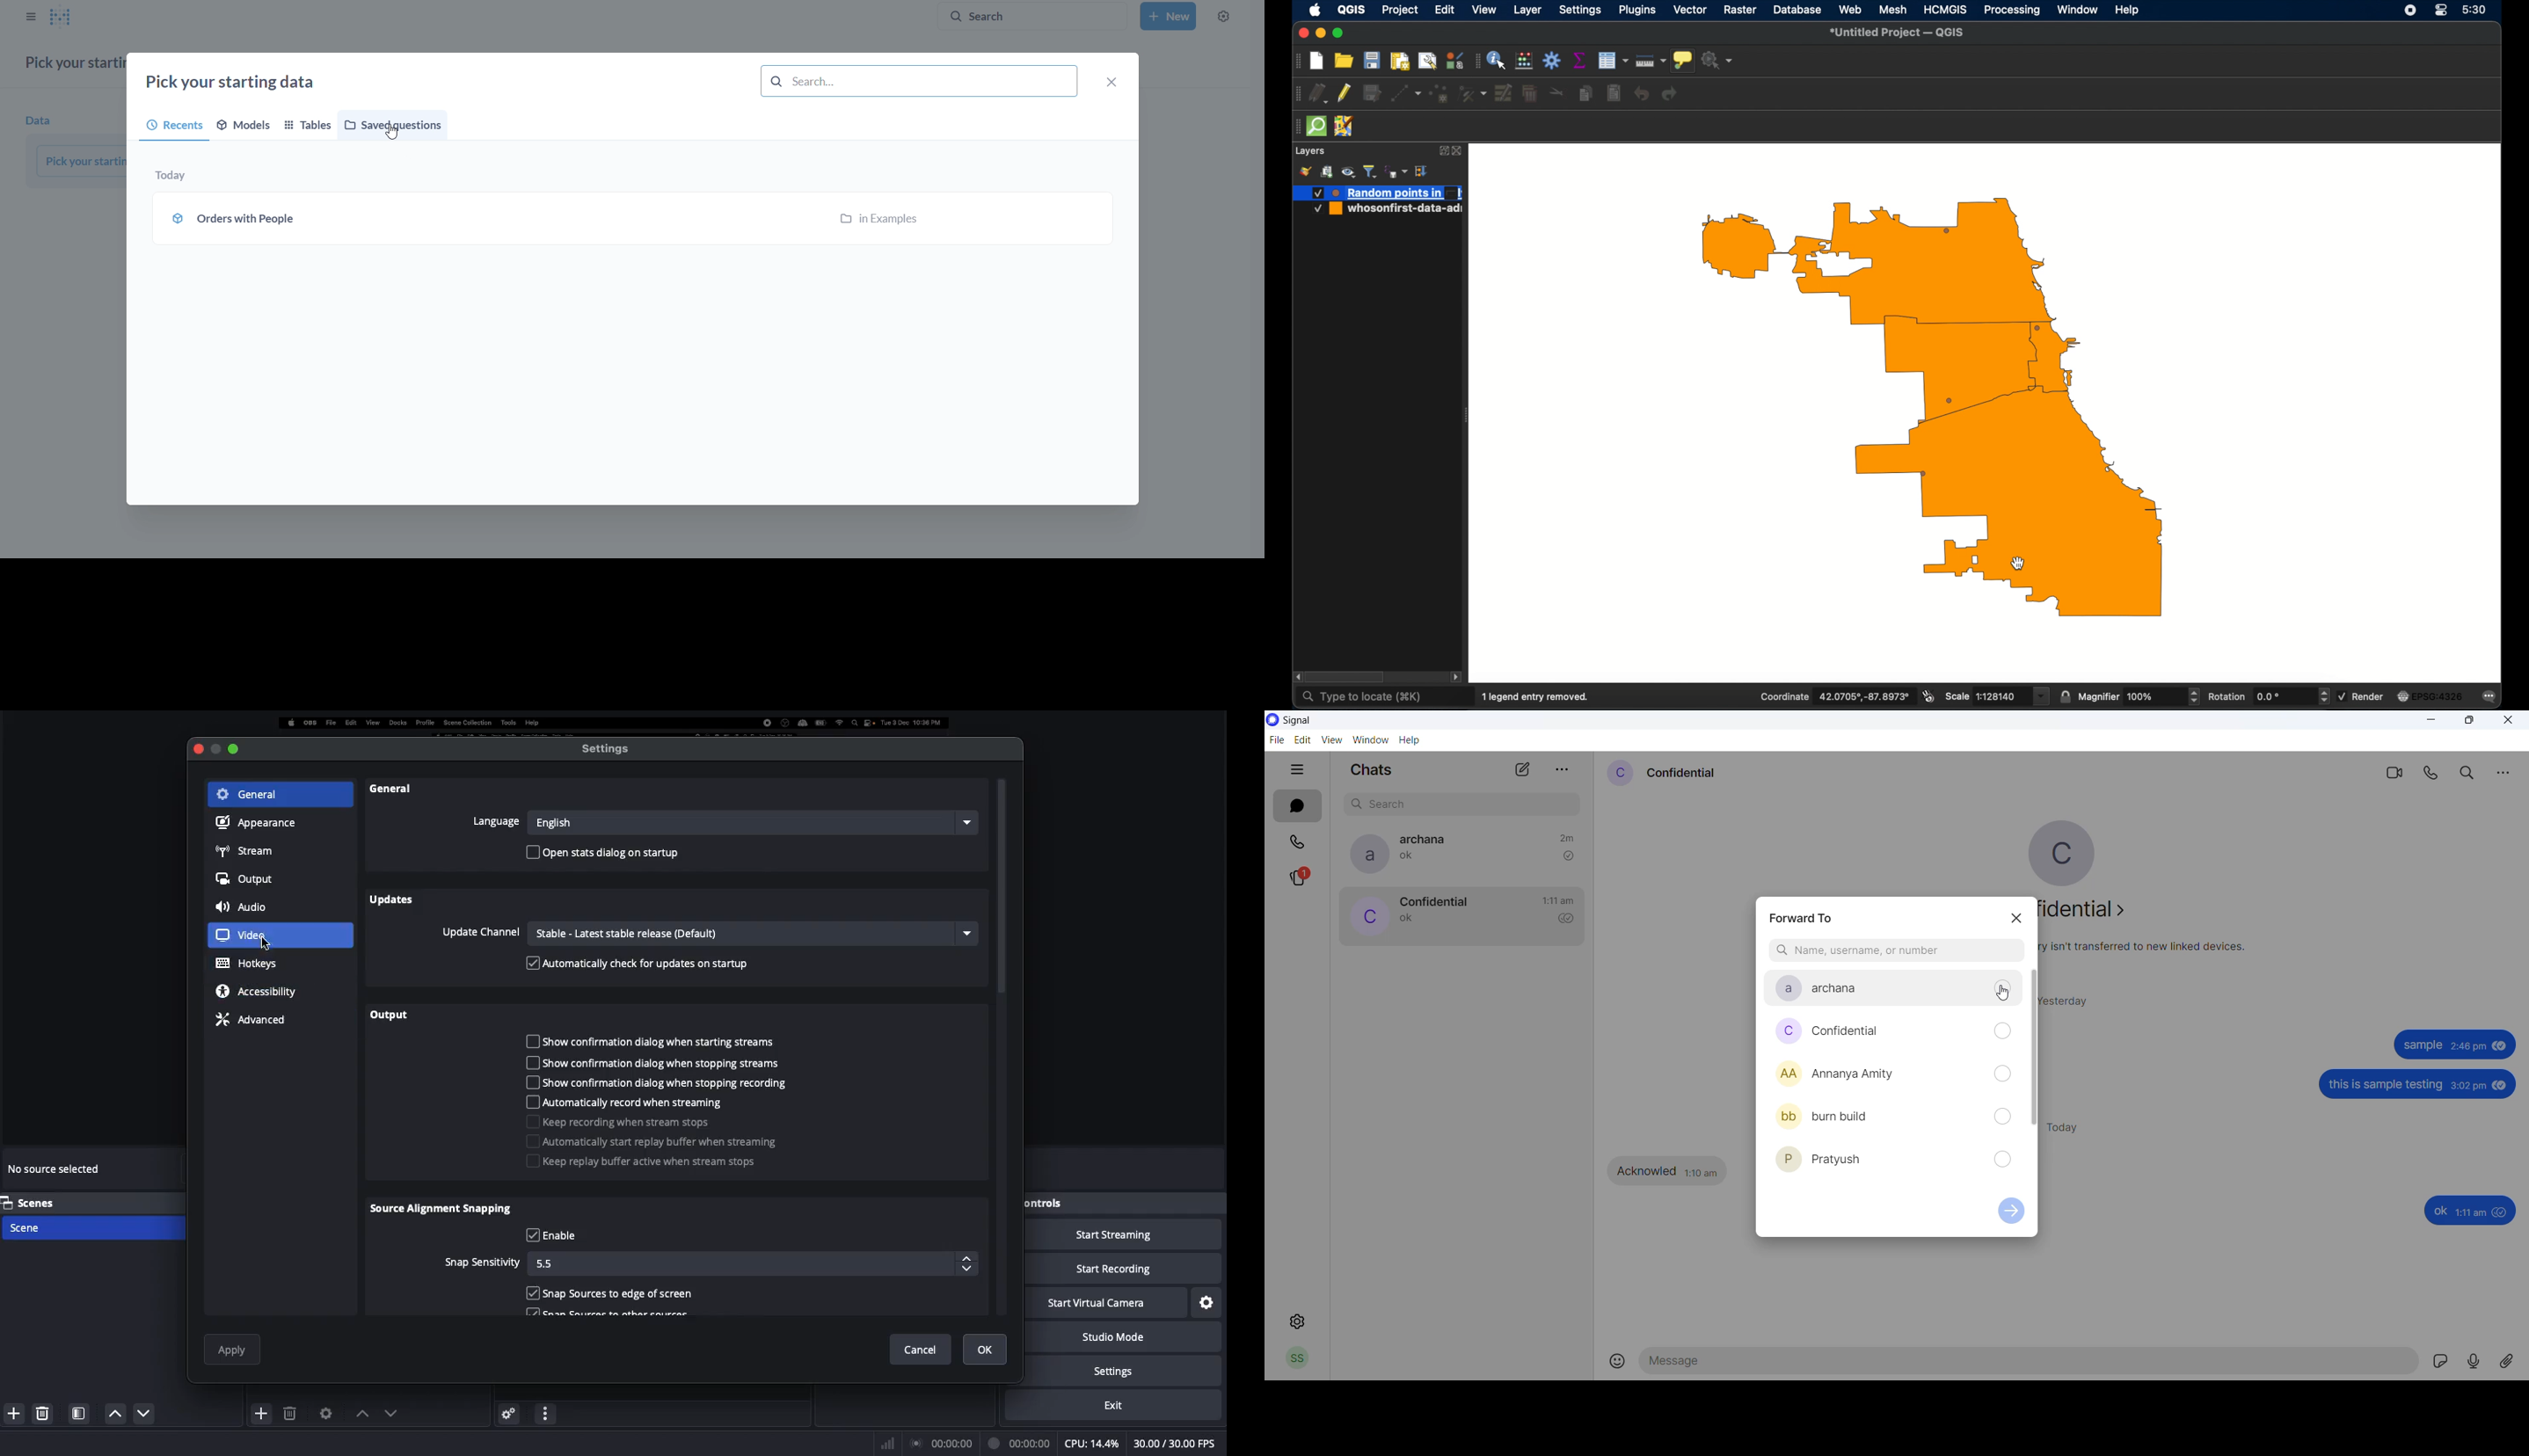  Describe the element at coordinates (1650, 62) in the screenshot. I see `measure line` at that location.